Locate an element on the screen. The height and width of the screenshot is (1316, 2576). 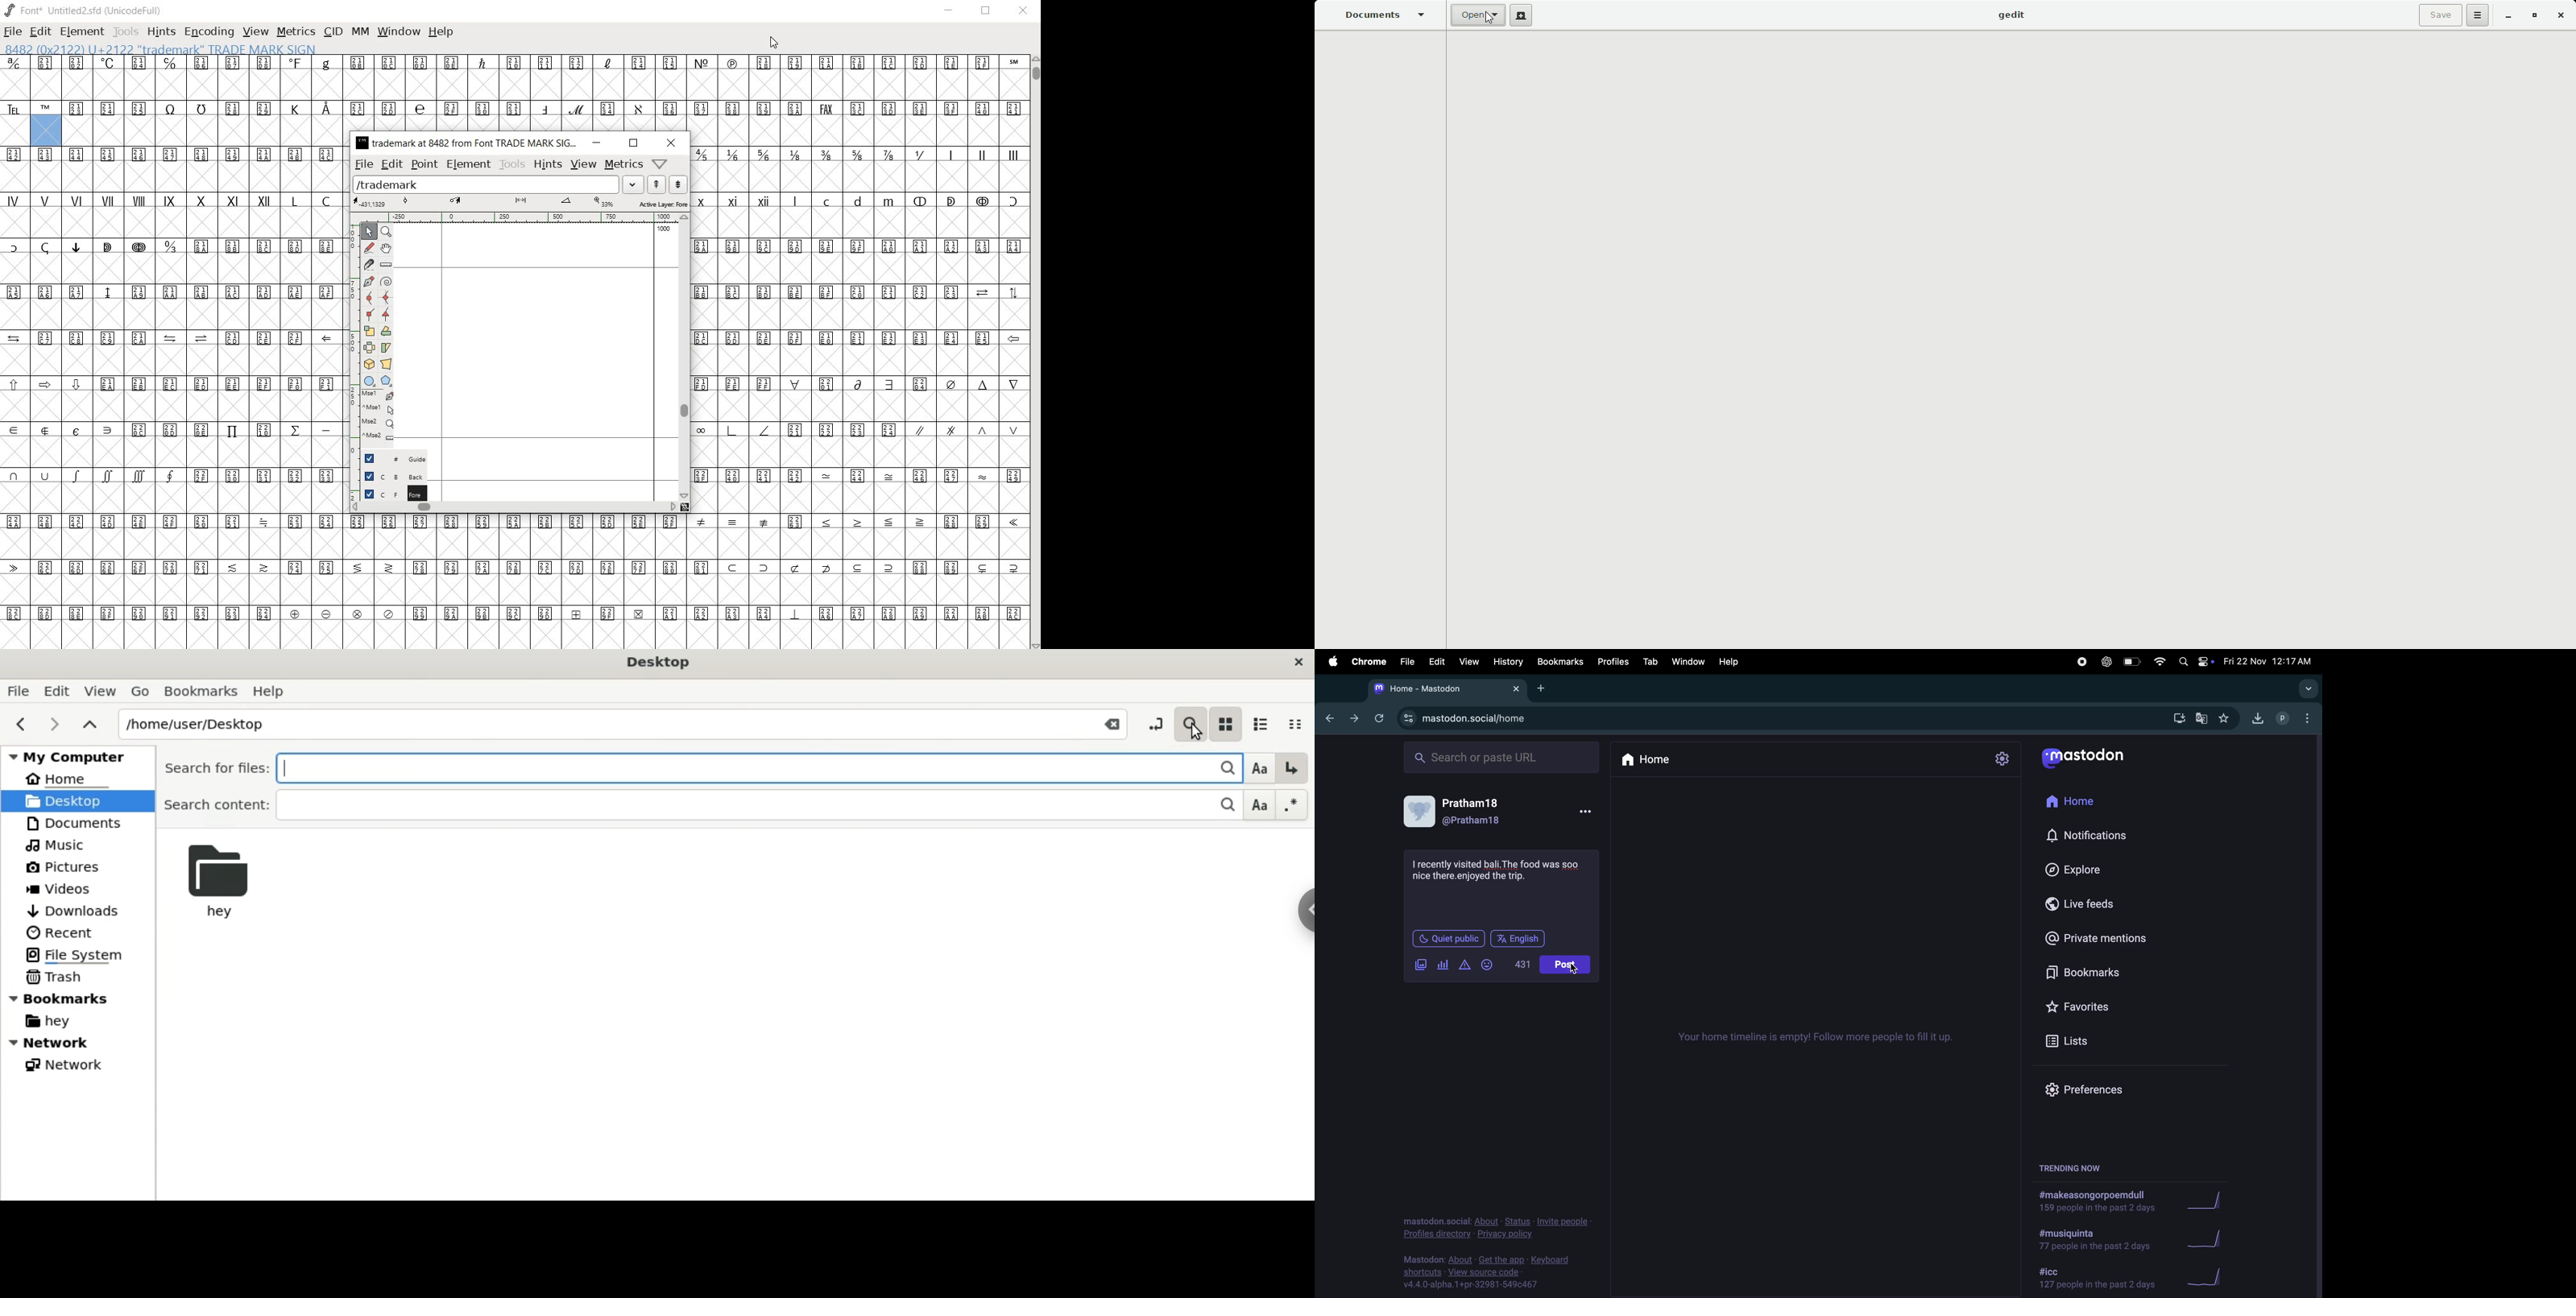
perform a perspective transformation on the selection is located at coordinates (385, 363).